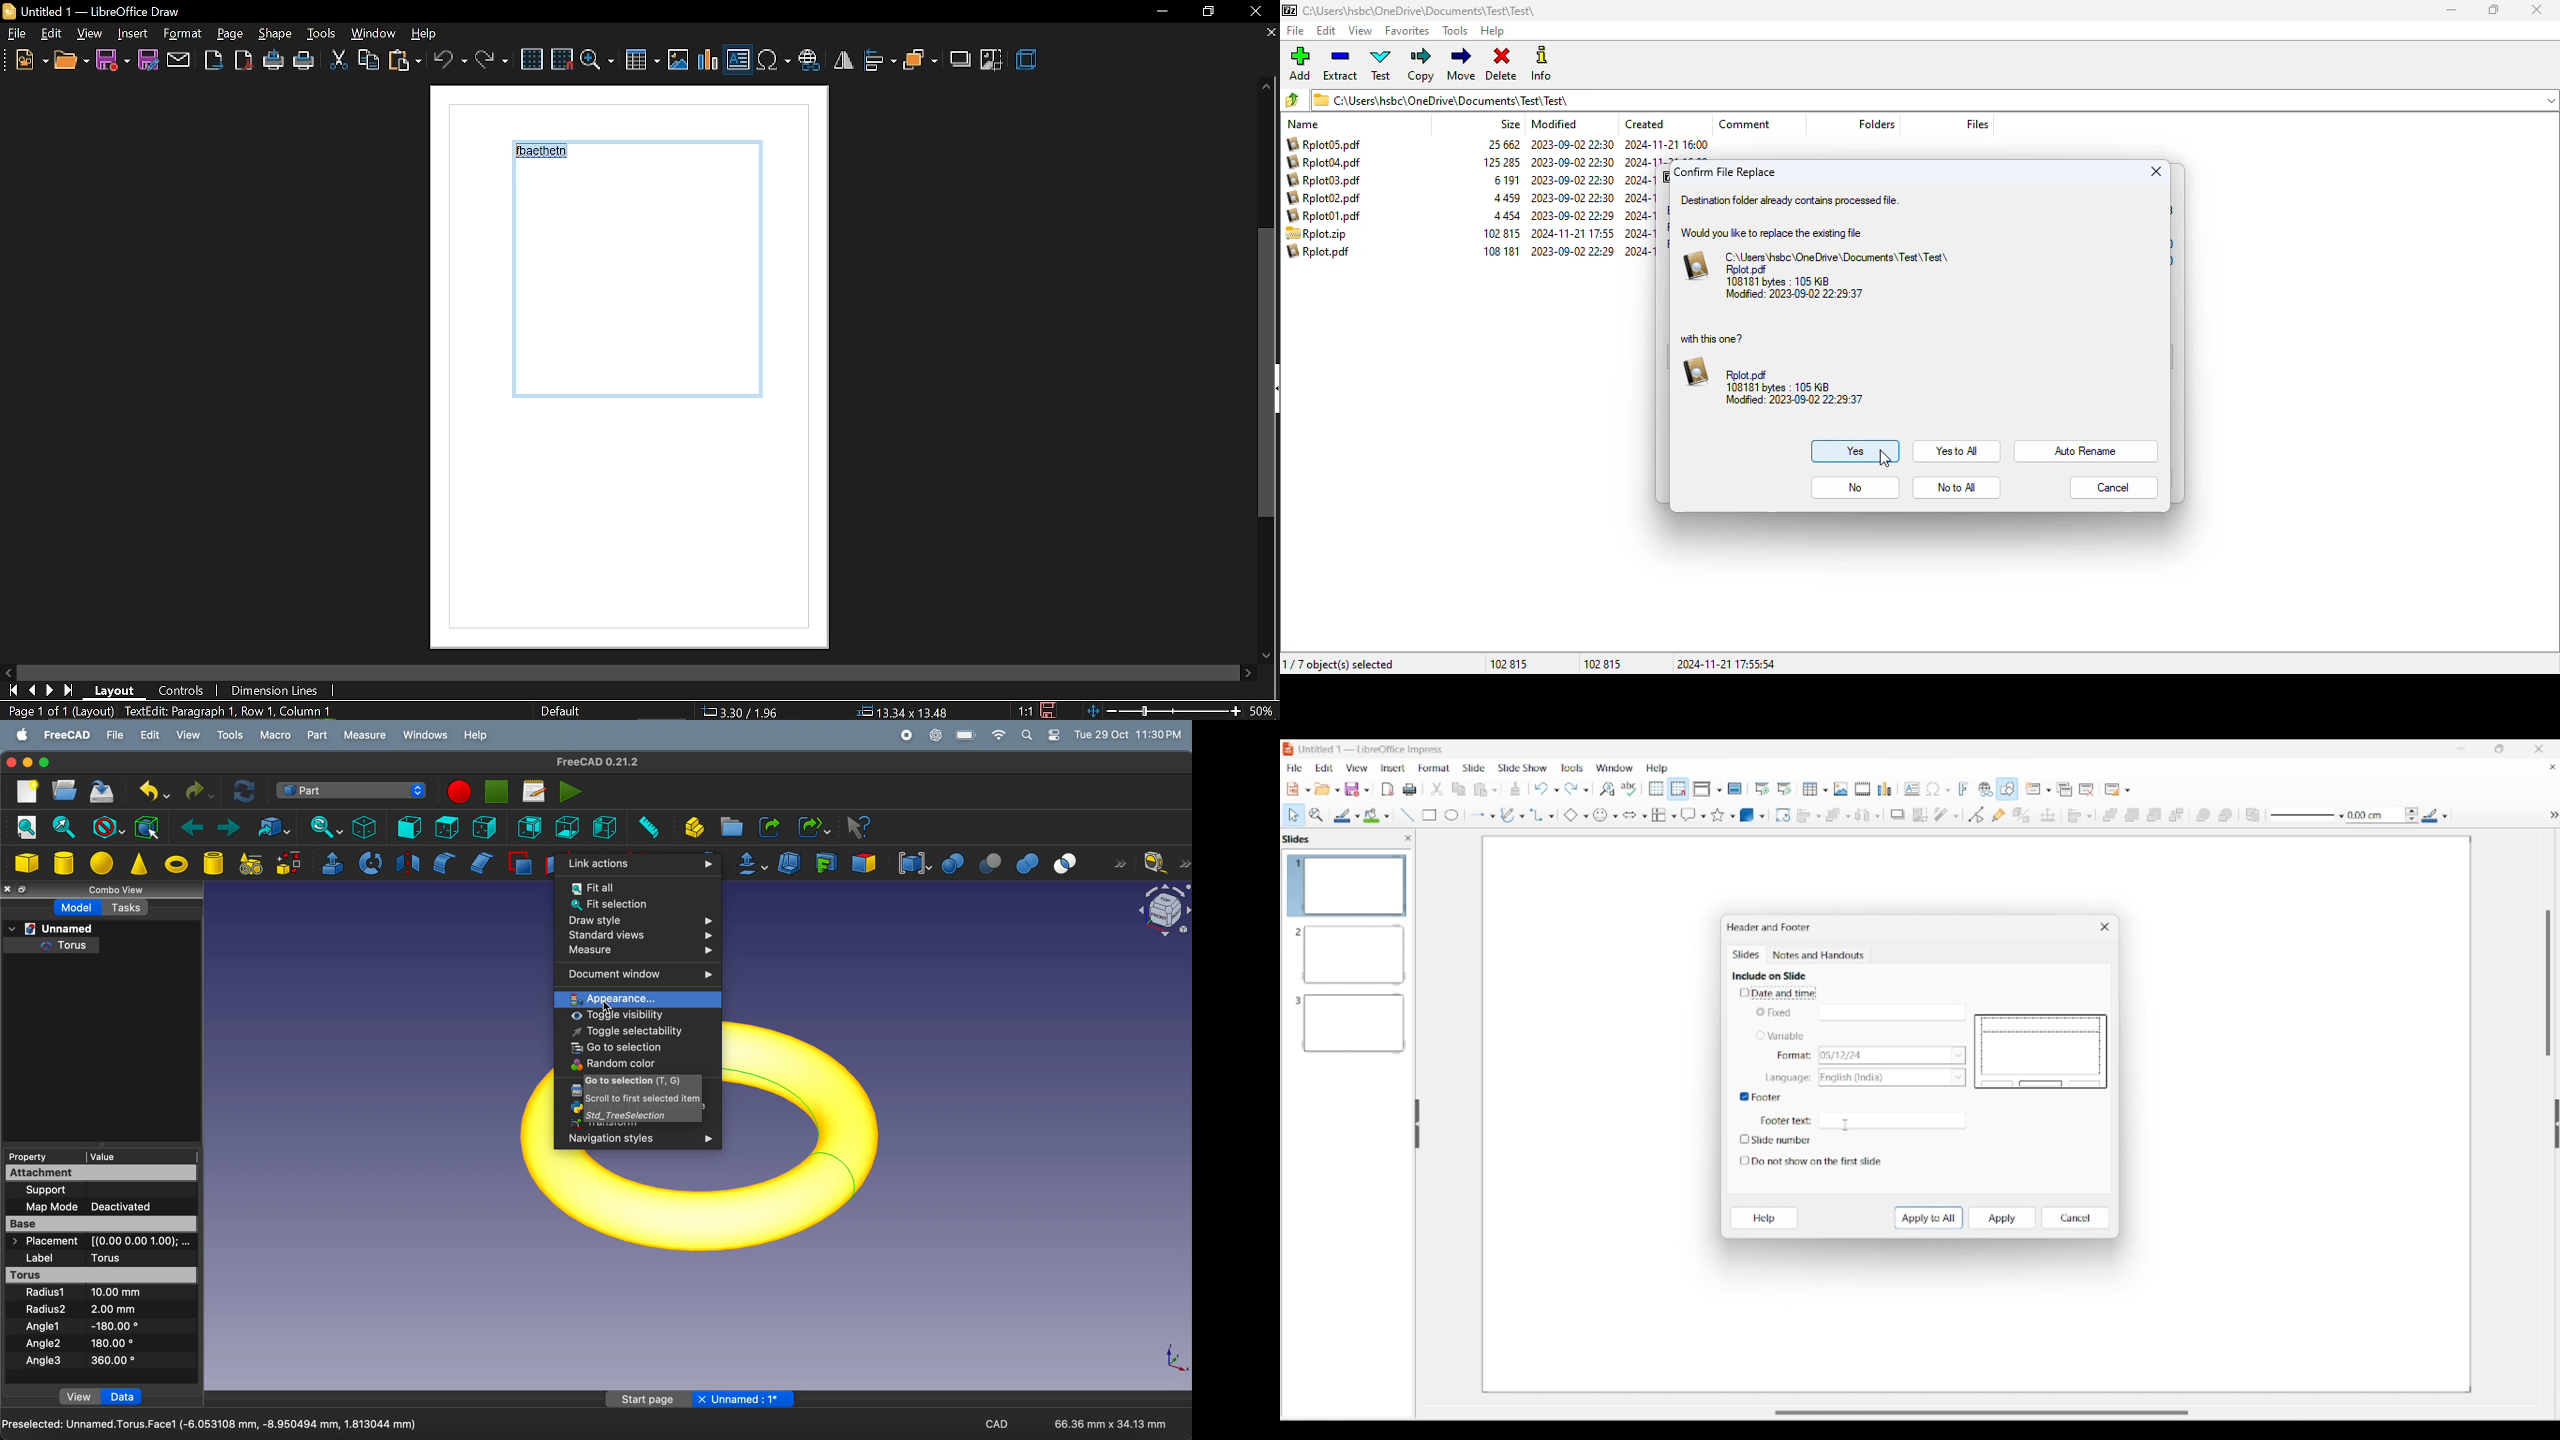 The image size is (2576, 1456). Describe the element at coordinates (2548, 983) in the screenshot. I see `Vertical slide bar` at that location.